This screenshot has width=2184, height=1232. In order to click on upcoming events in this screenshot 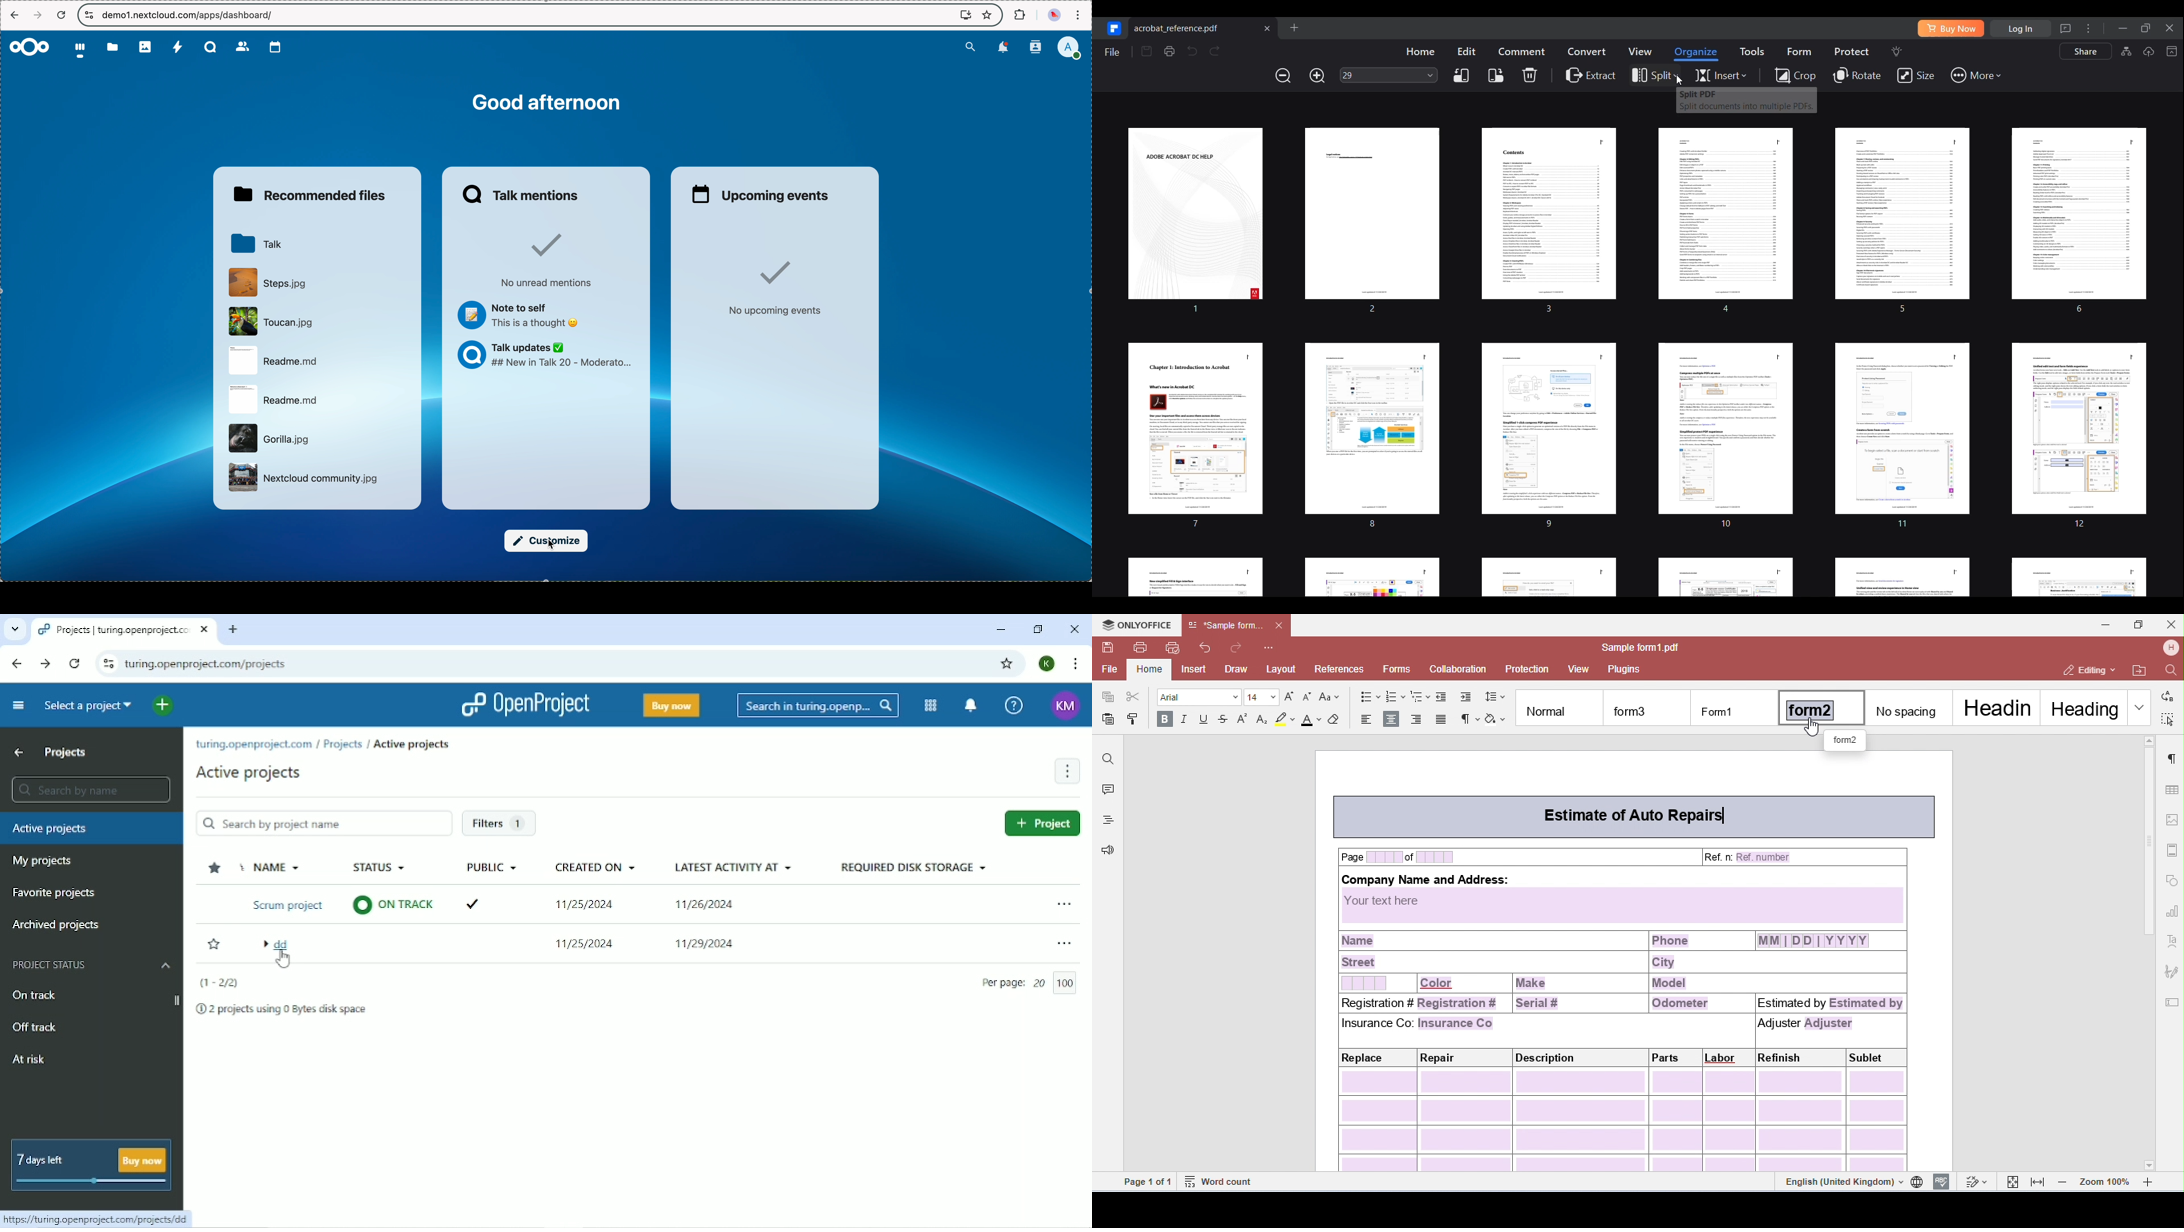, I will do `click(760, 193)`.